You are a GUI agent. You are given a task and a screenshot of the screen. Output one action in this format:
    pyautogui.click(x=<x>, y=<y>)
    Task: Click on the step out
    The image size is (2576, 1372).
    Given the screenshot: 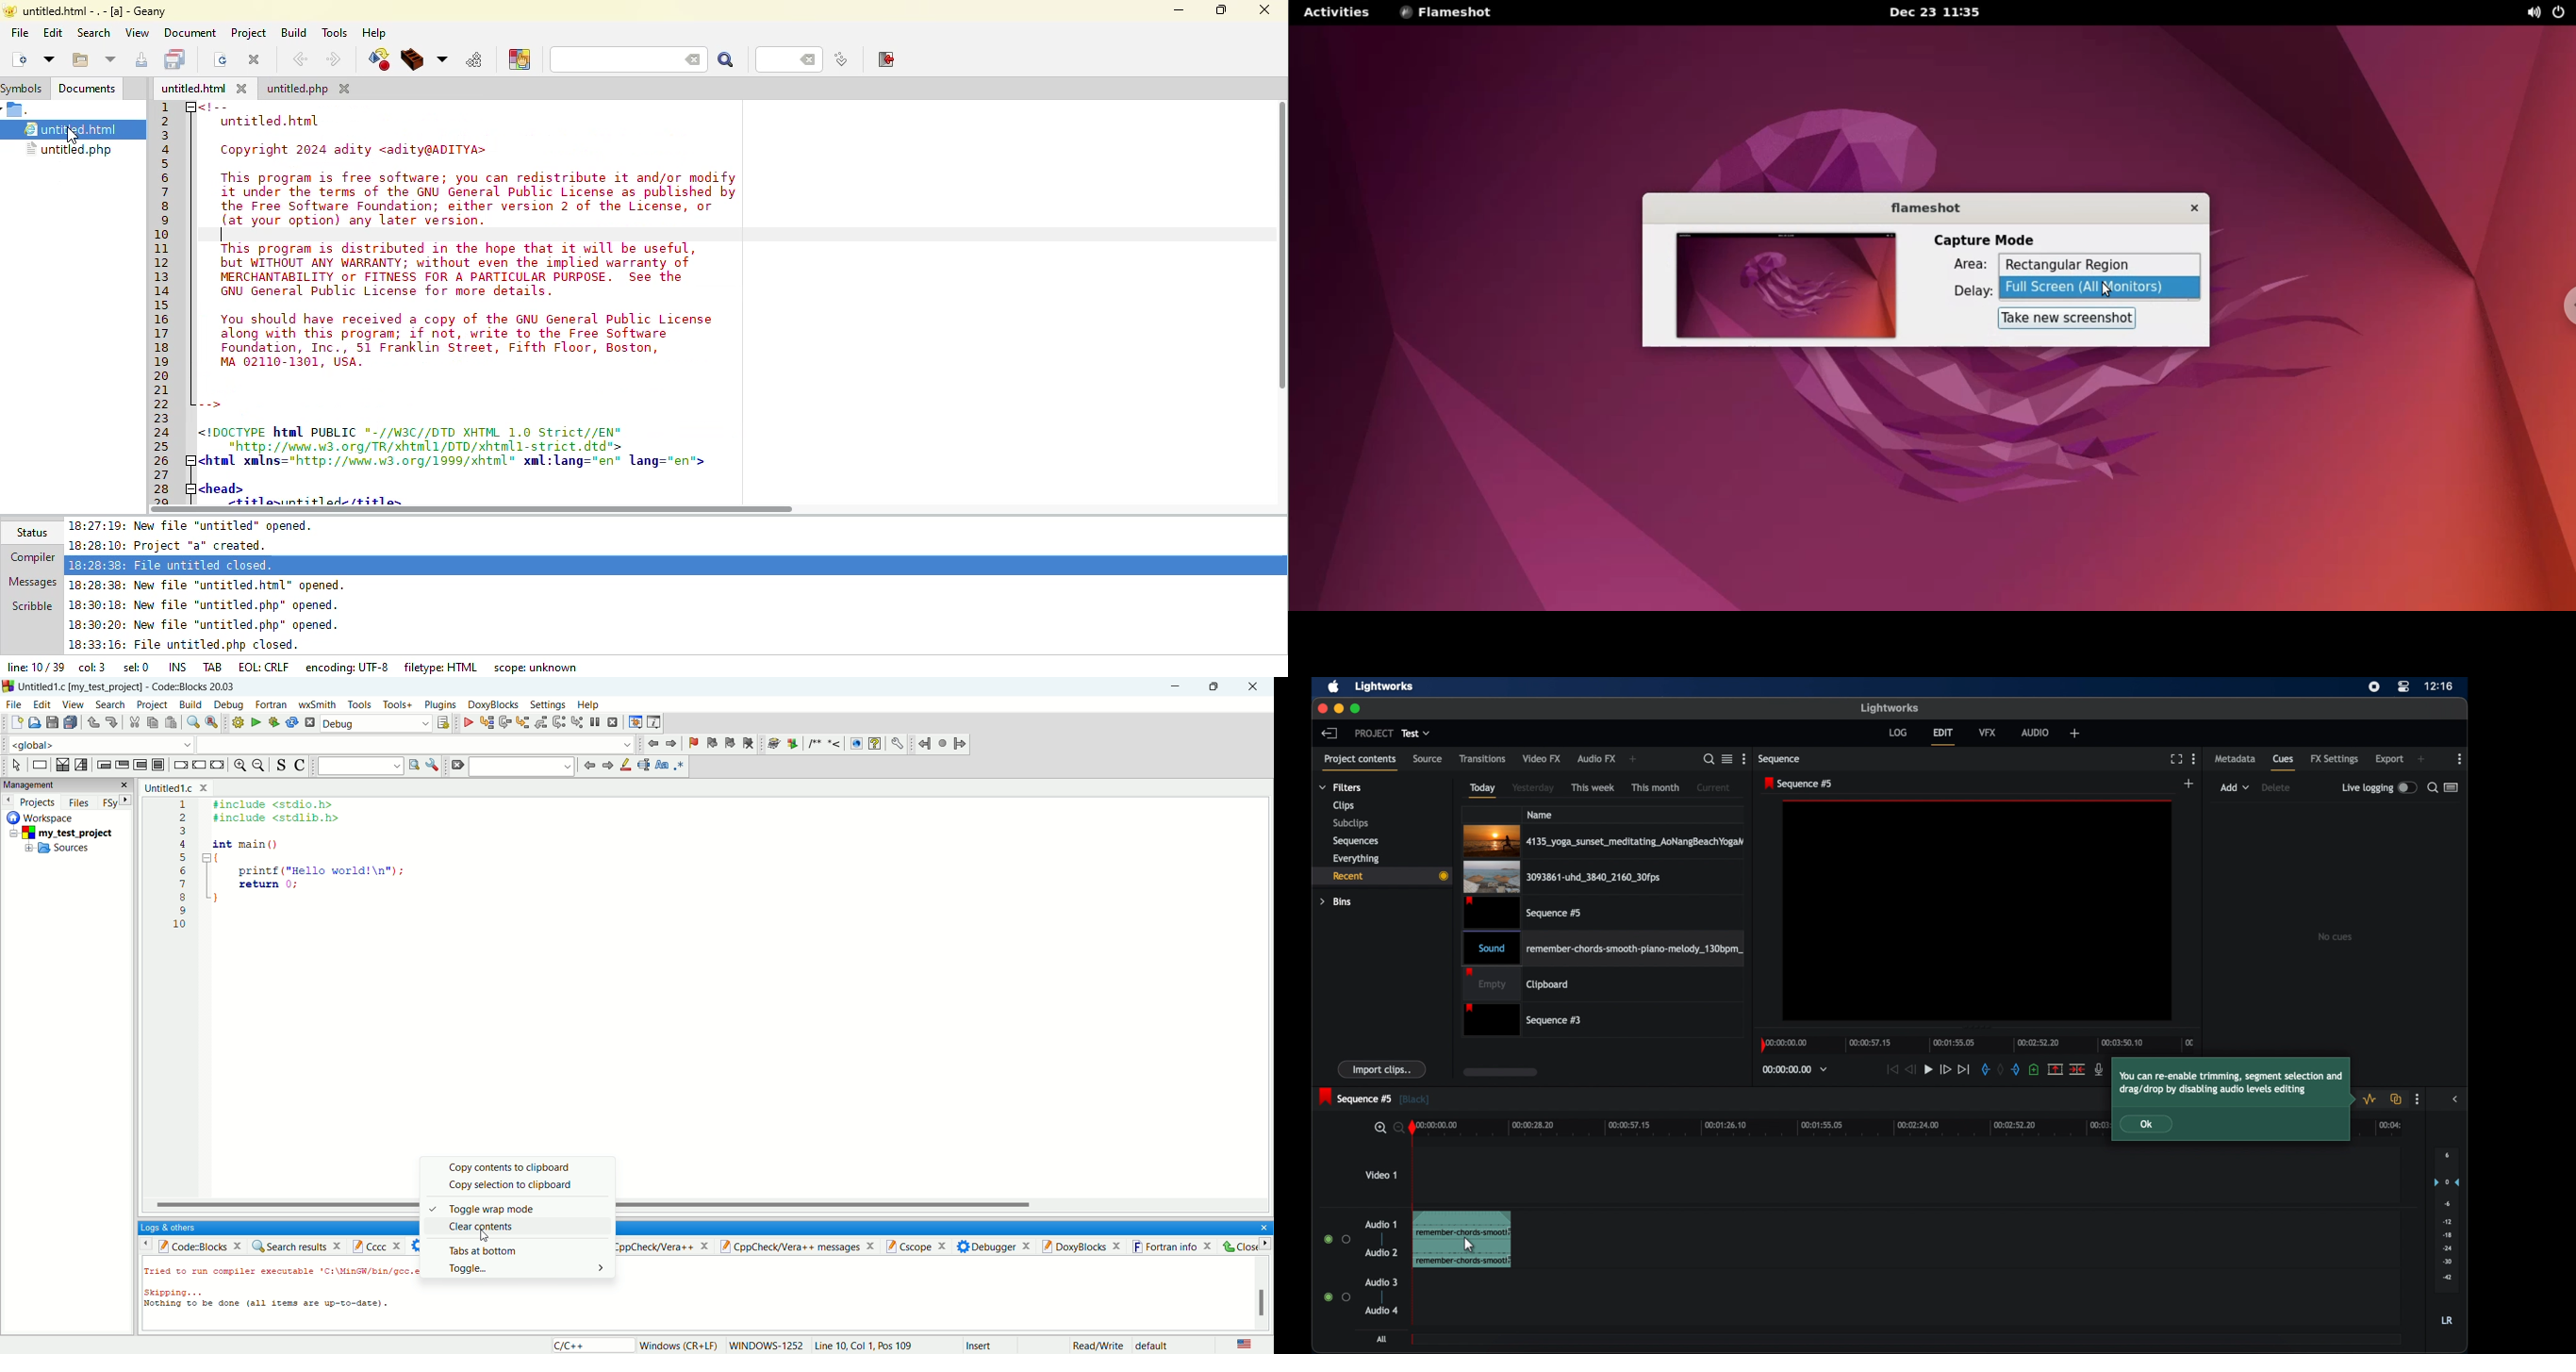 What is the action you would take?
    pyautogui.click(x=541, y=722)
    